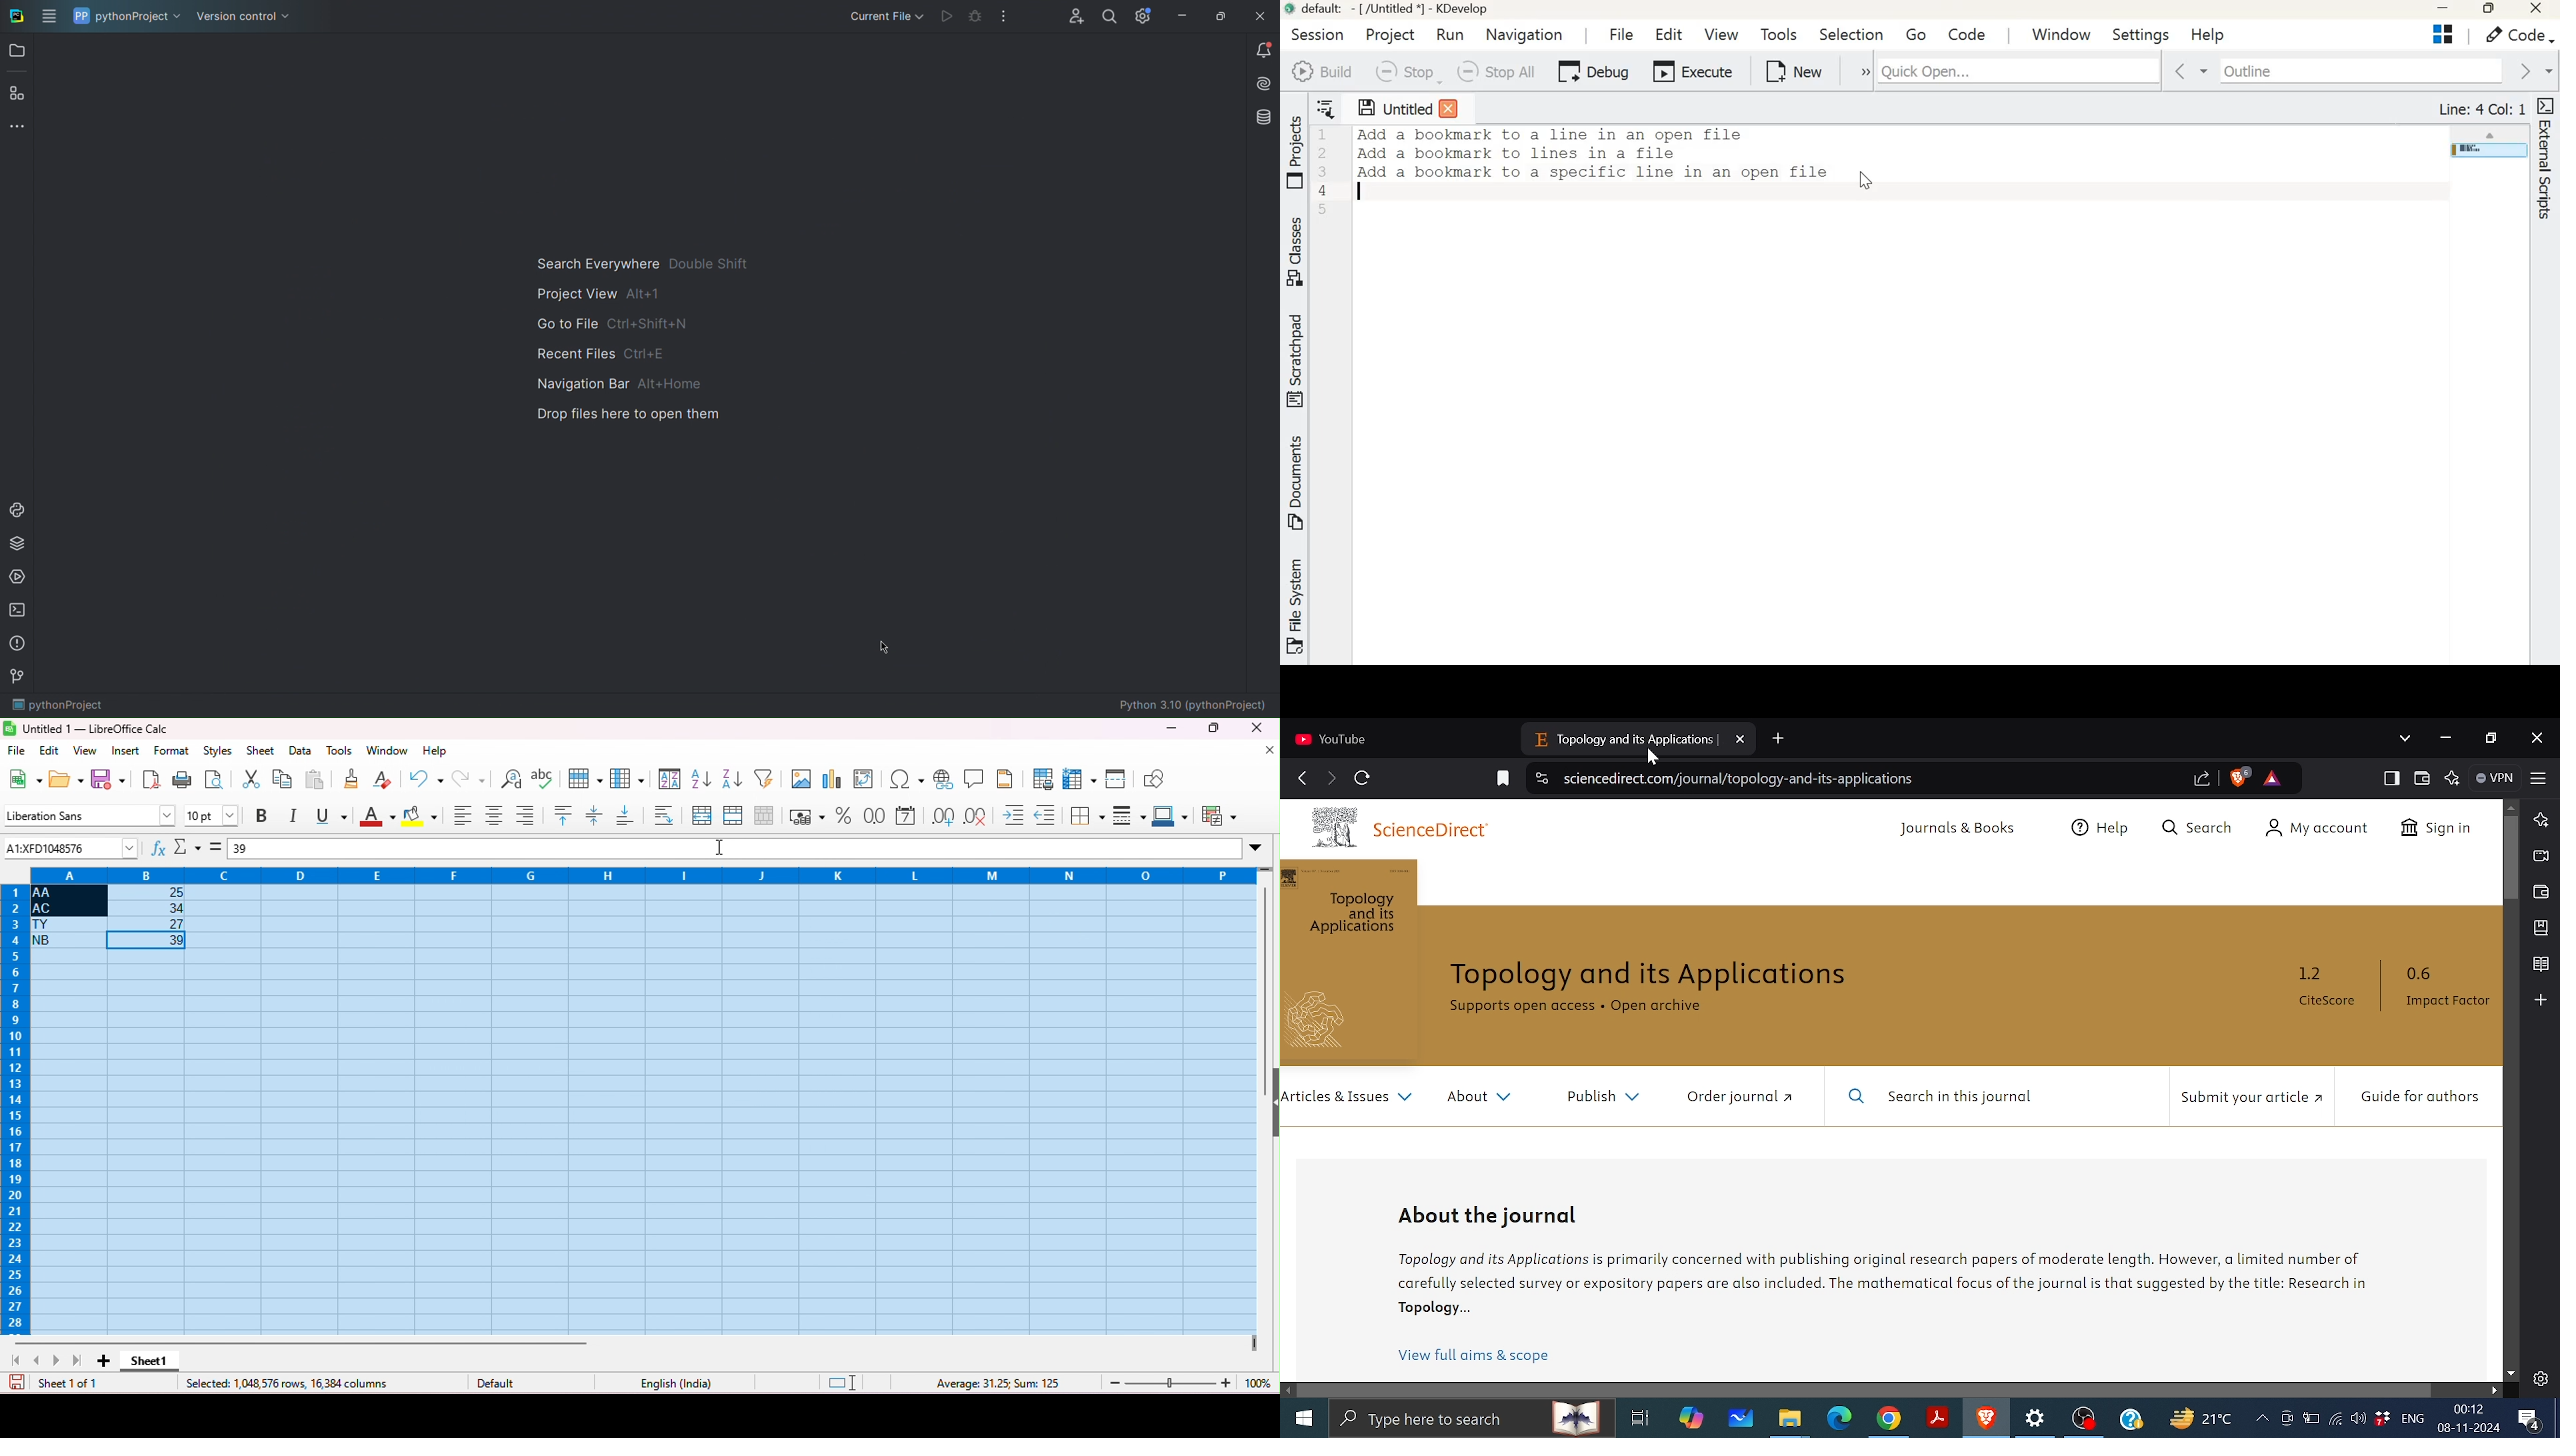 Image resolution: width=2576 pixels, height=1456 pixels. What do you see at coordinates (427, 778) in the screenshot?
I see `undo` at bounding box center [427, 778].